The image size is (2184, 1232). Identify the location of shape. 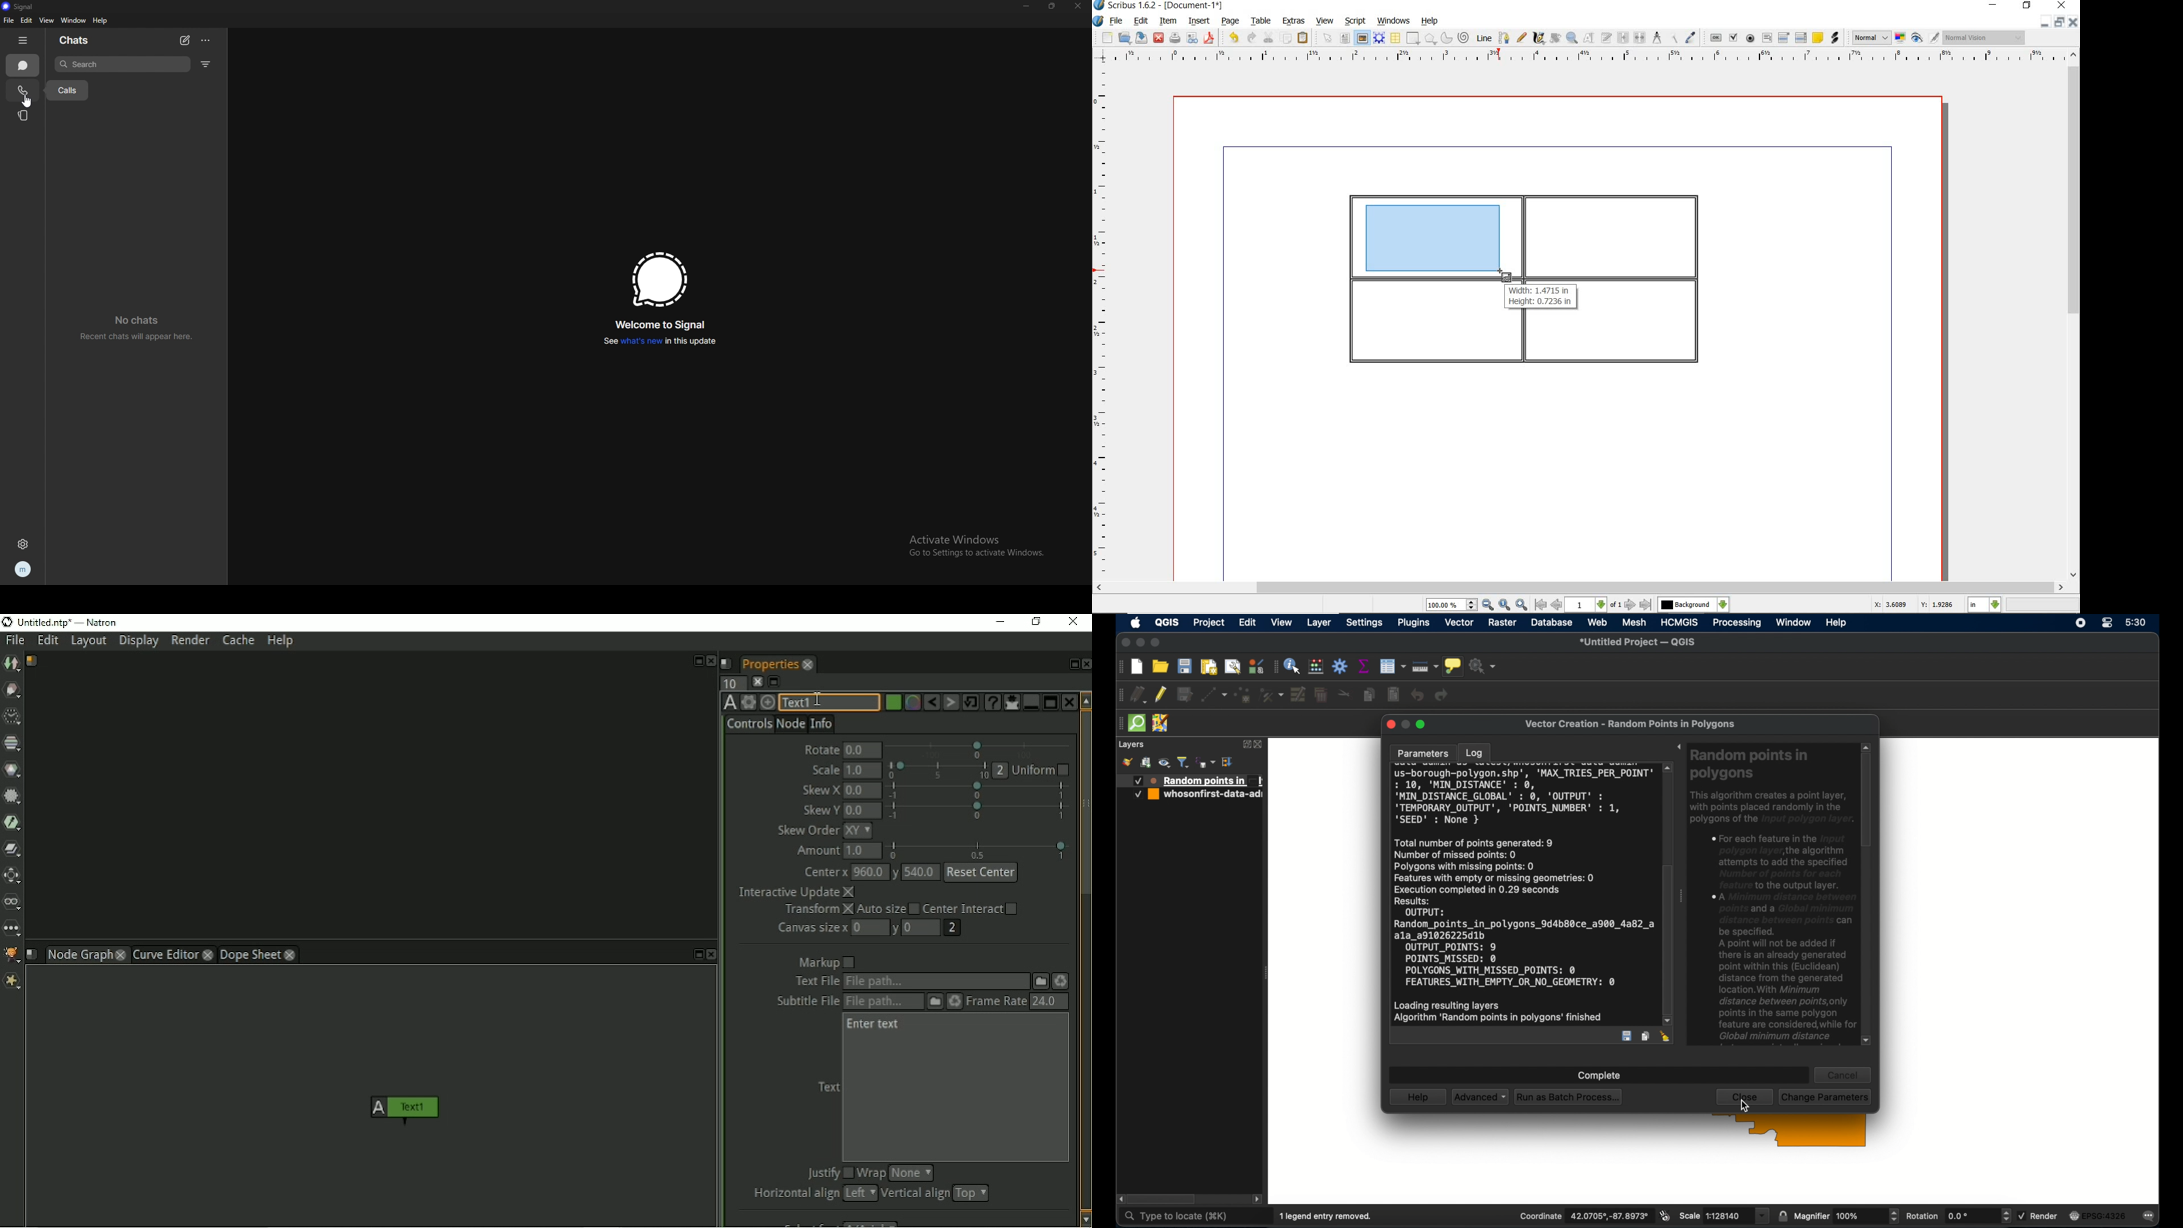
(1412, 39).